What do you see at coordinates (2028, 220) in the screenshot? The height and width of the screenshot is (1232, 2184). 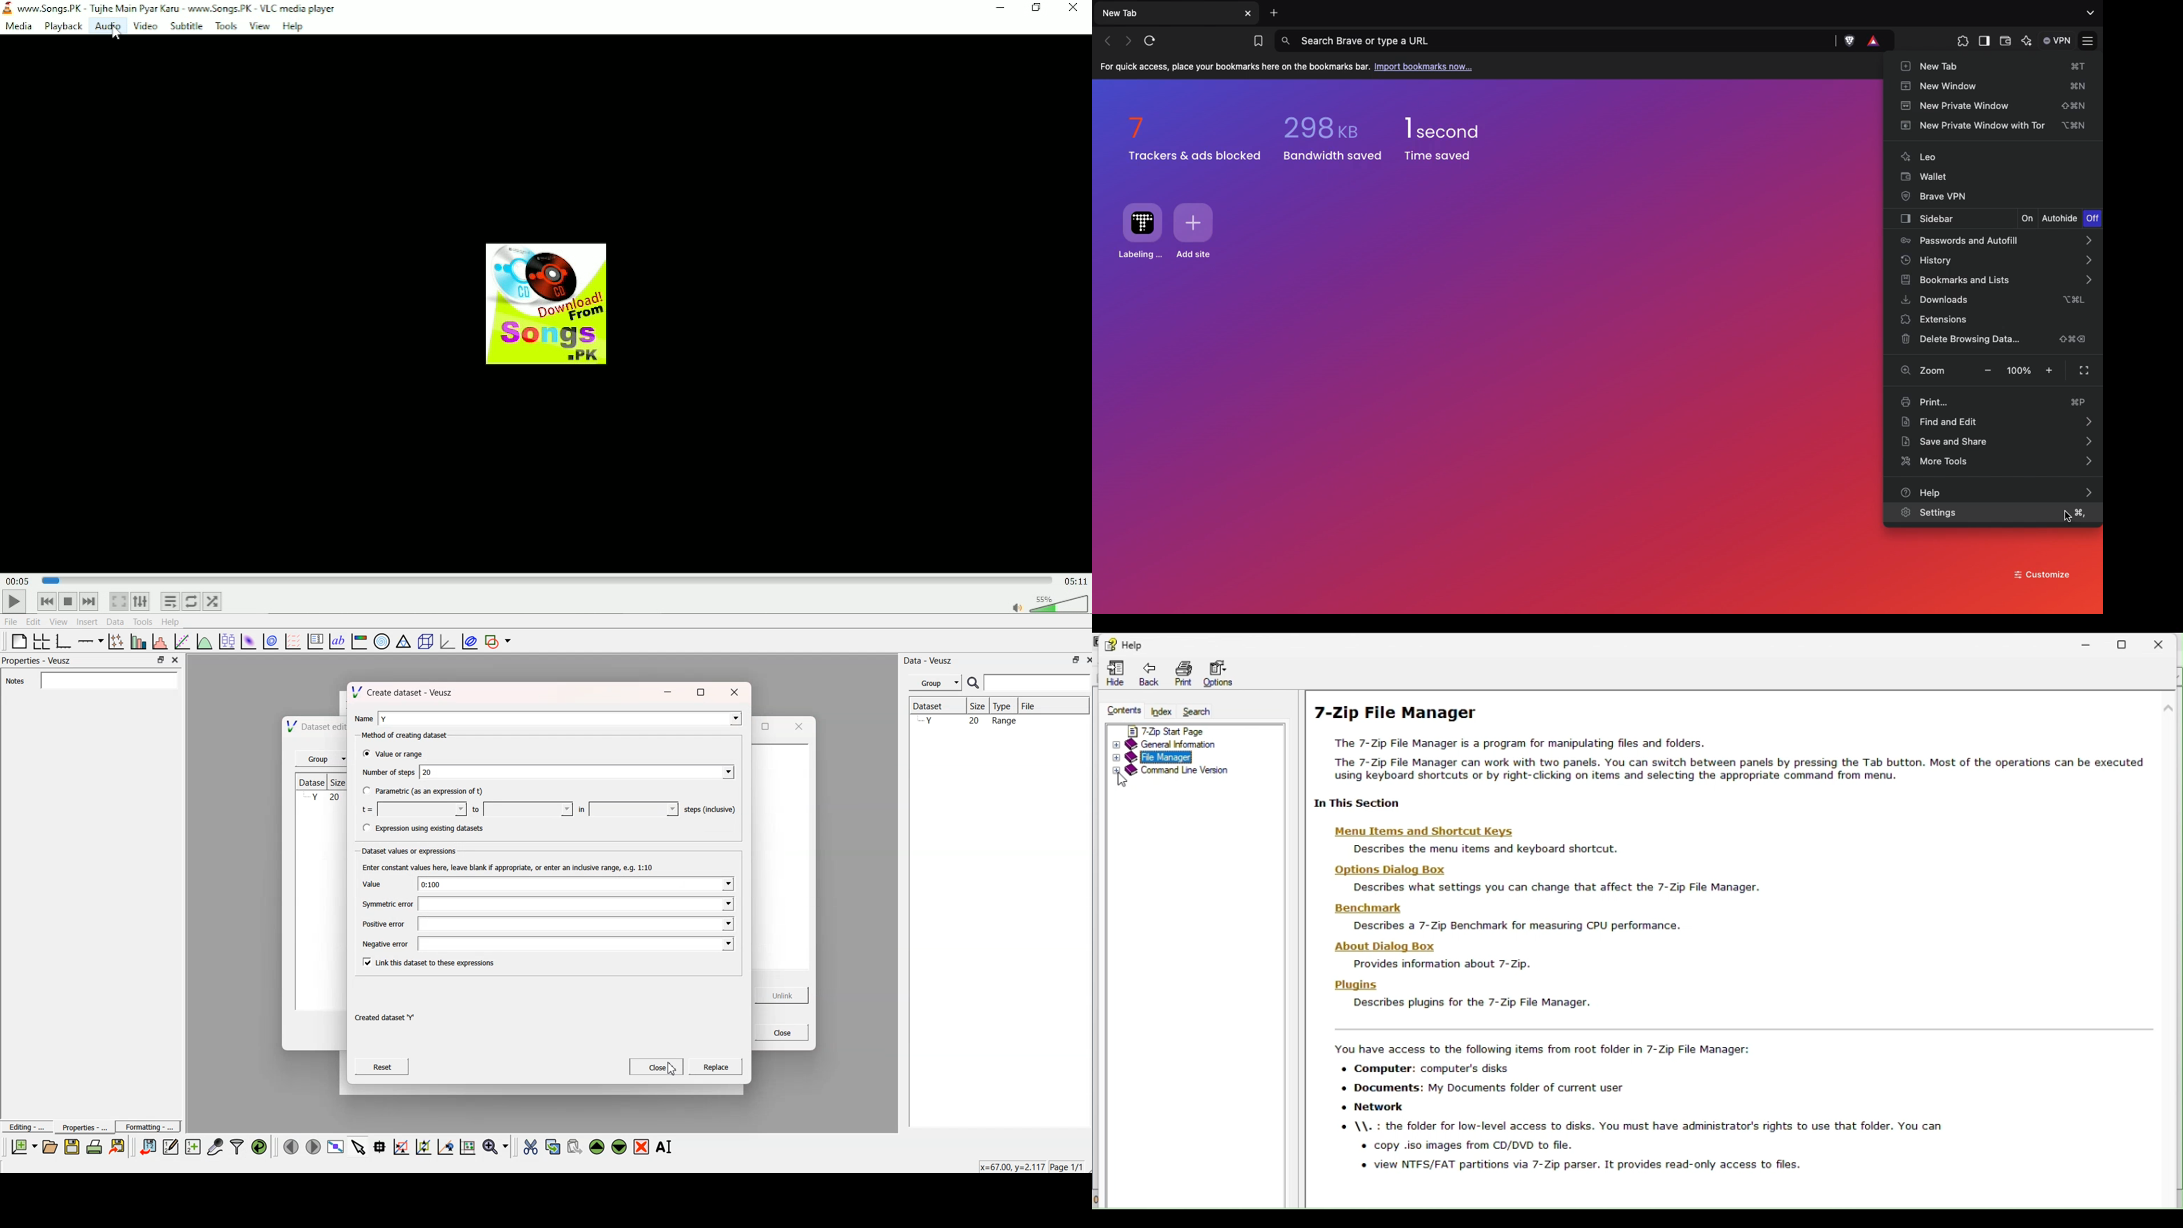 I see `On` at bounding box center [2028, 220].